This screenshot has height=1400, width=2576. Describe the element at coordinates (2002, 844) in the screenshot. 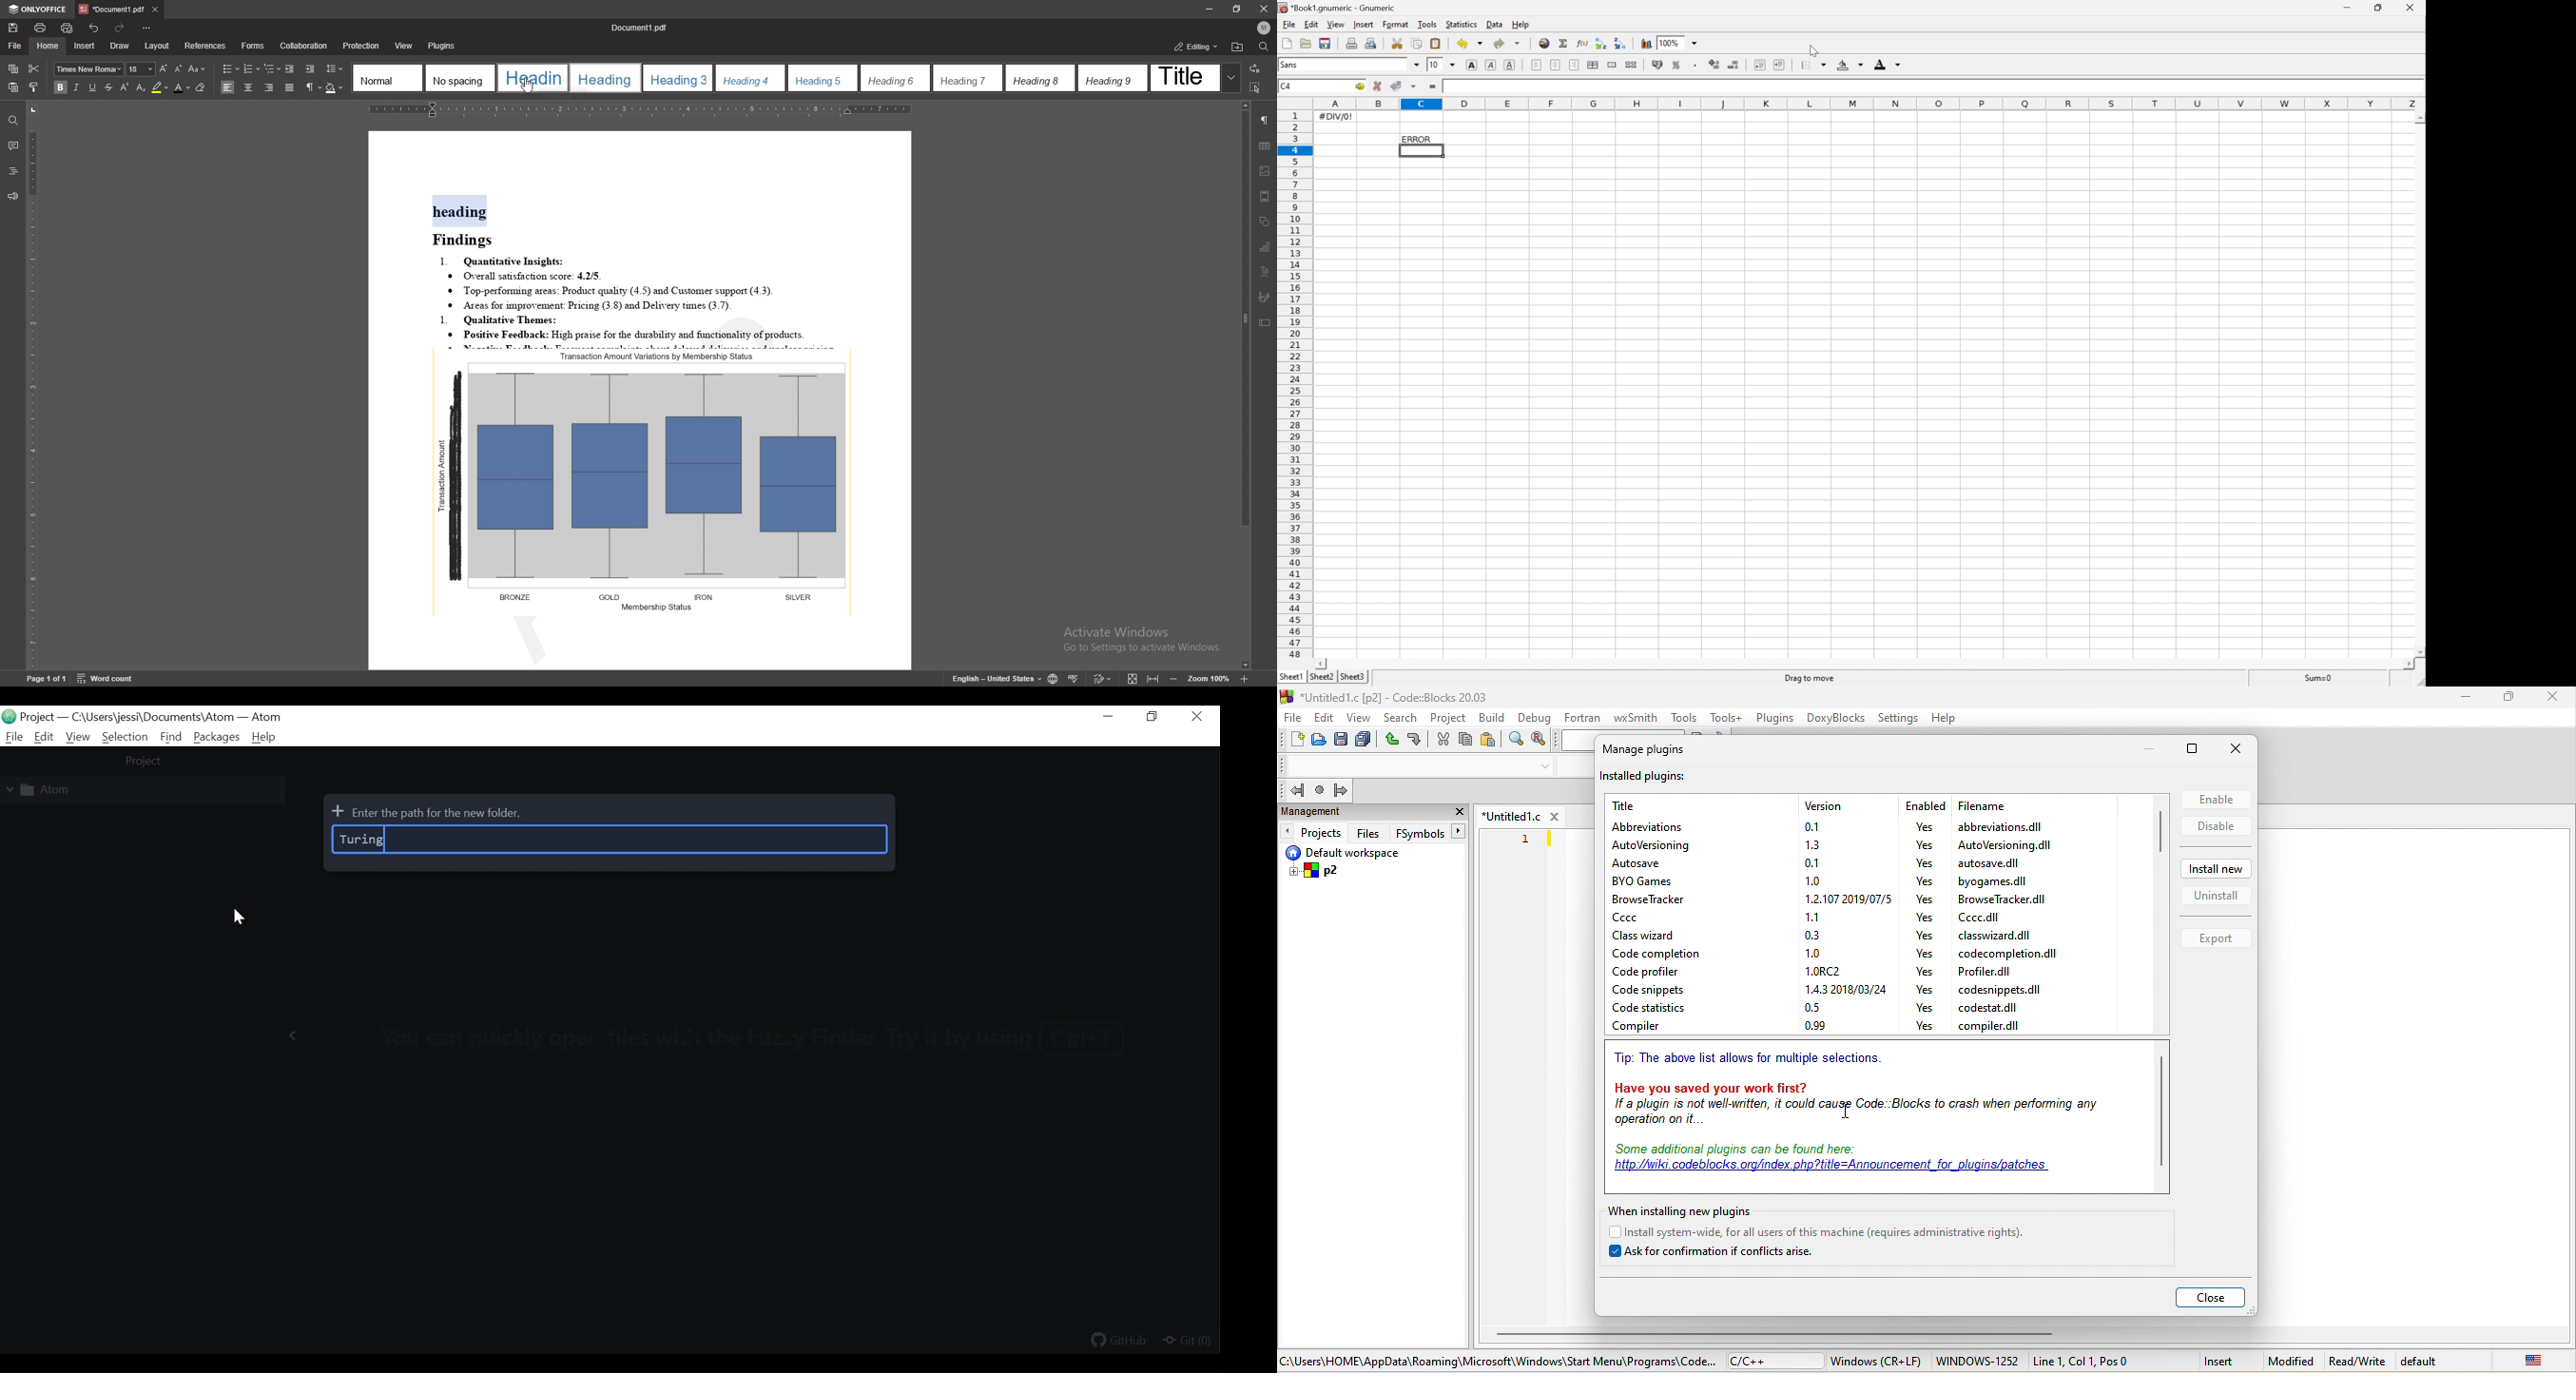

I see `autoversioning` at that location.